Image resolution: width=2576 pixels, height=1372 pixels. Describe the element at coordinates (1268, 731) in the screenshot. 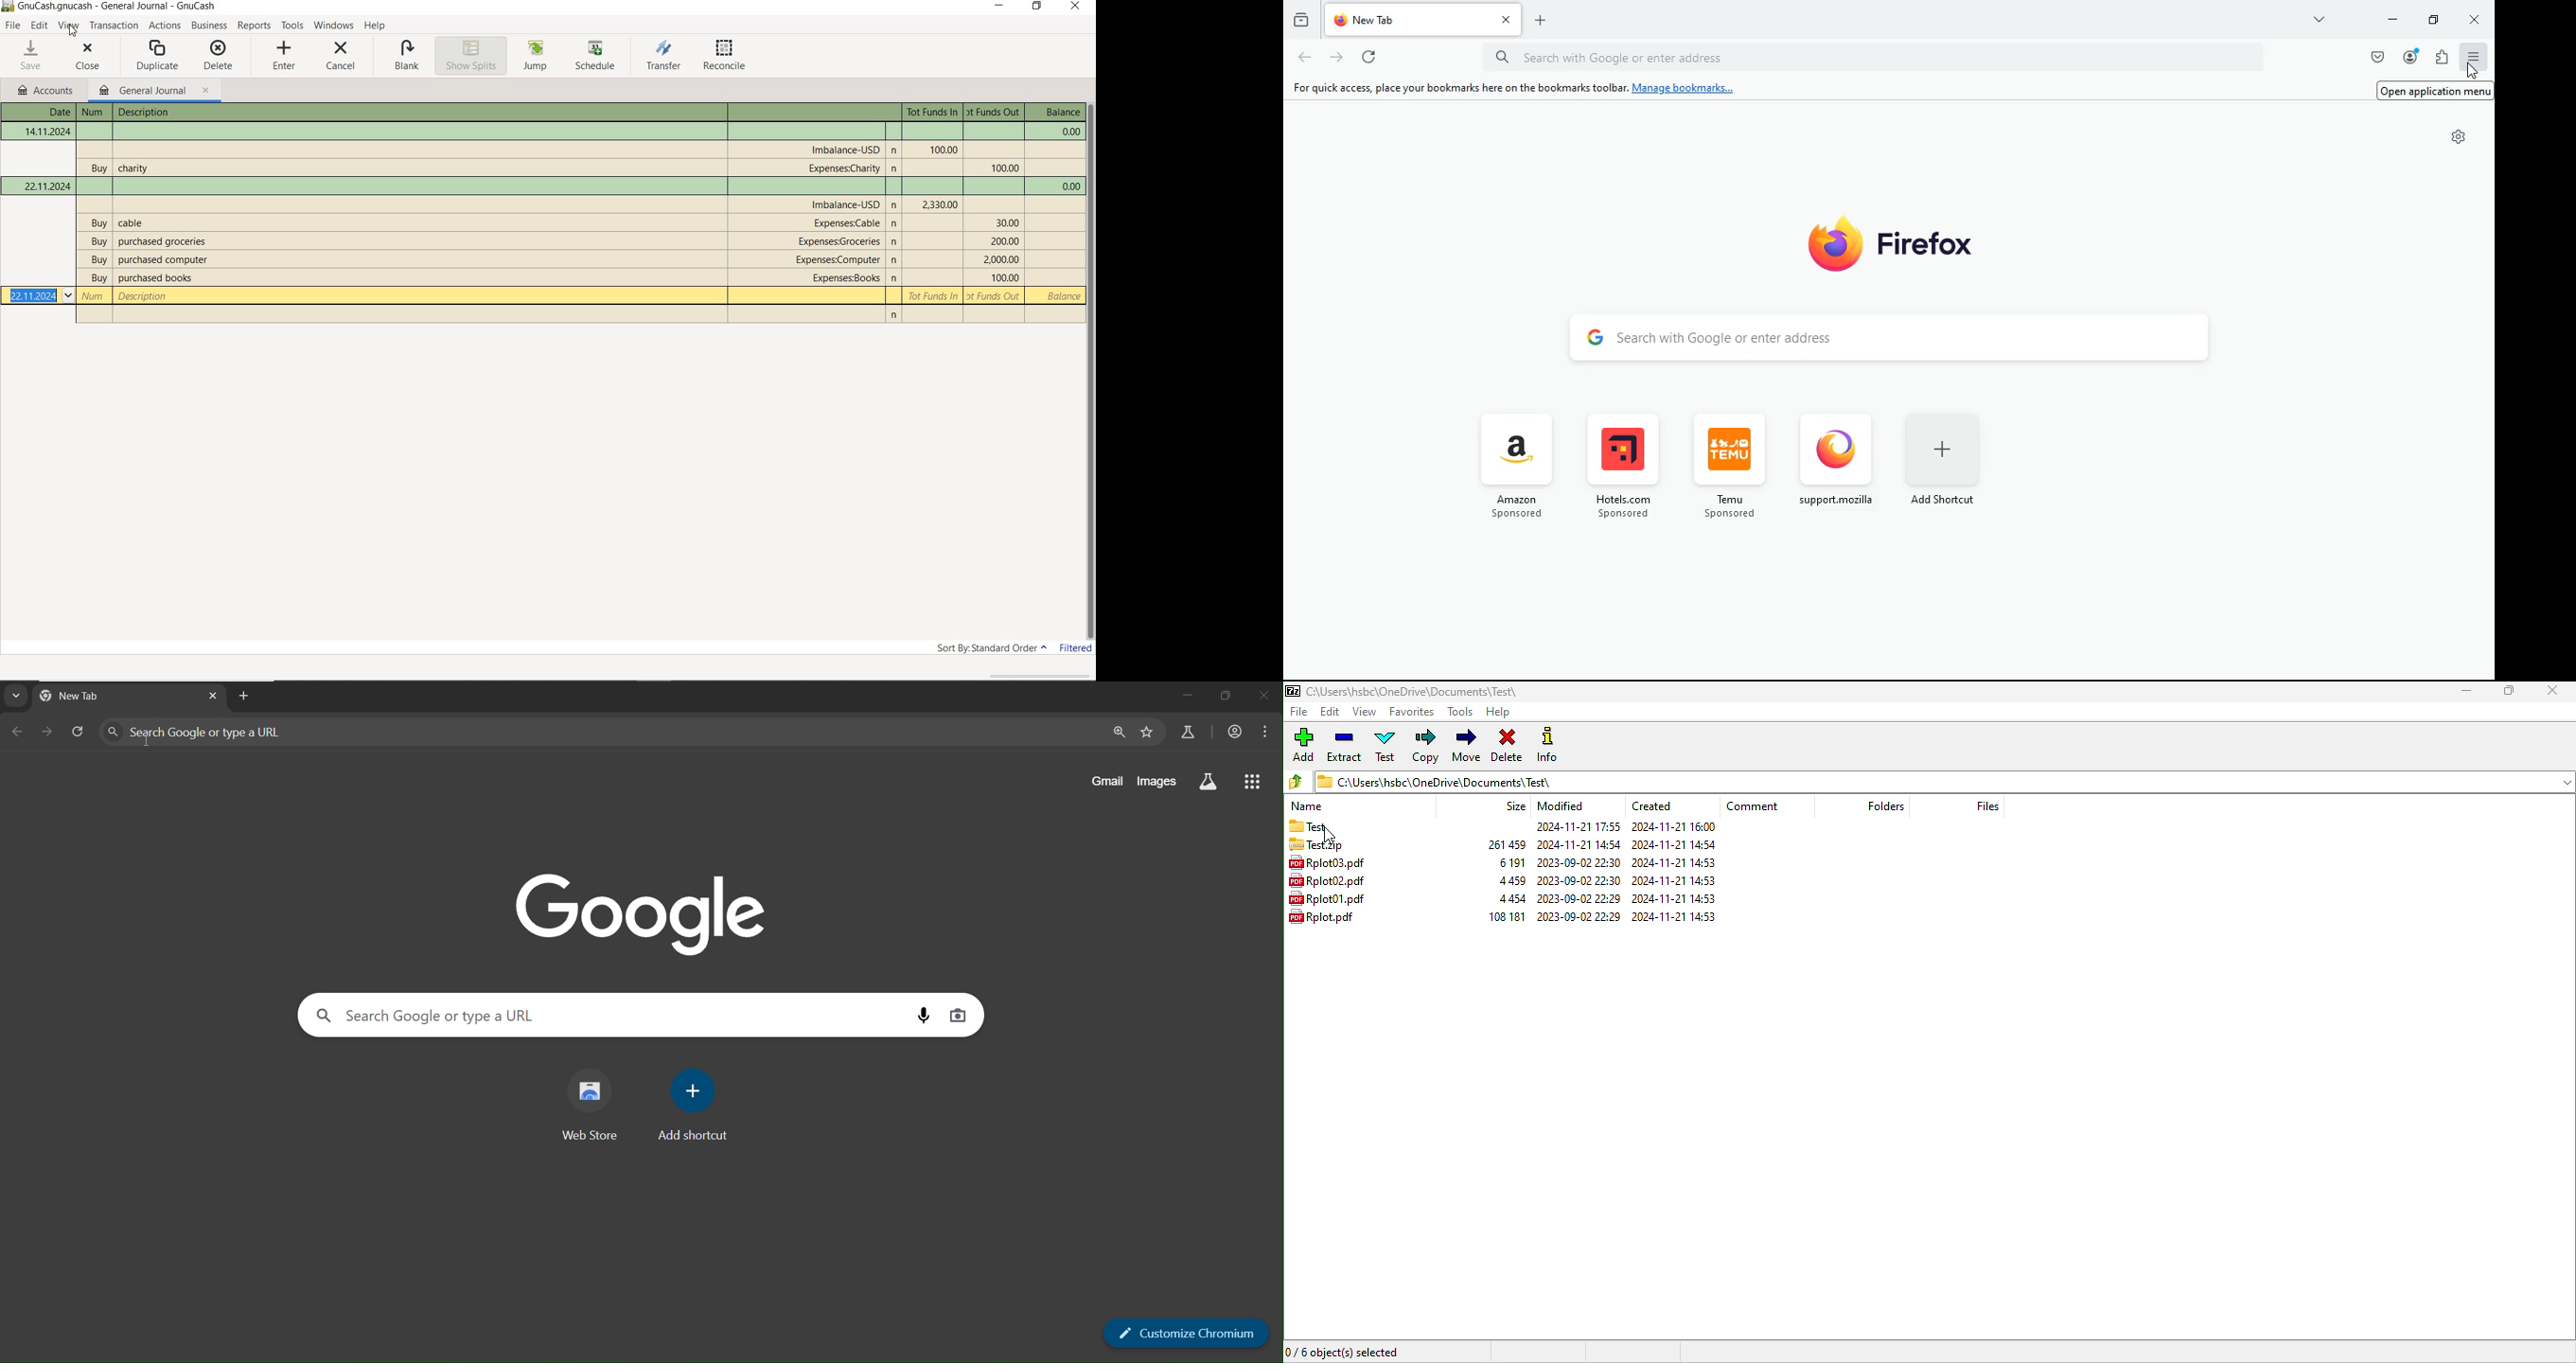

I see `menu` at that location.